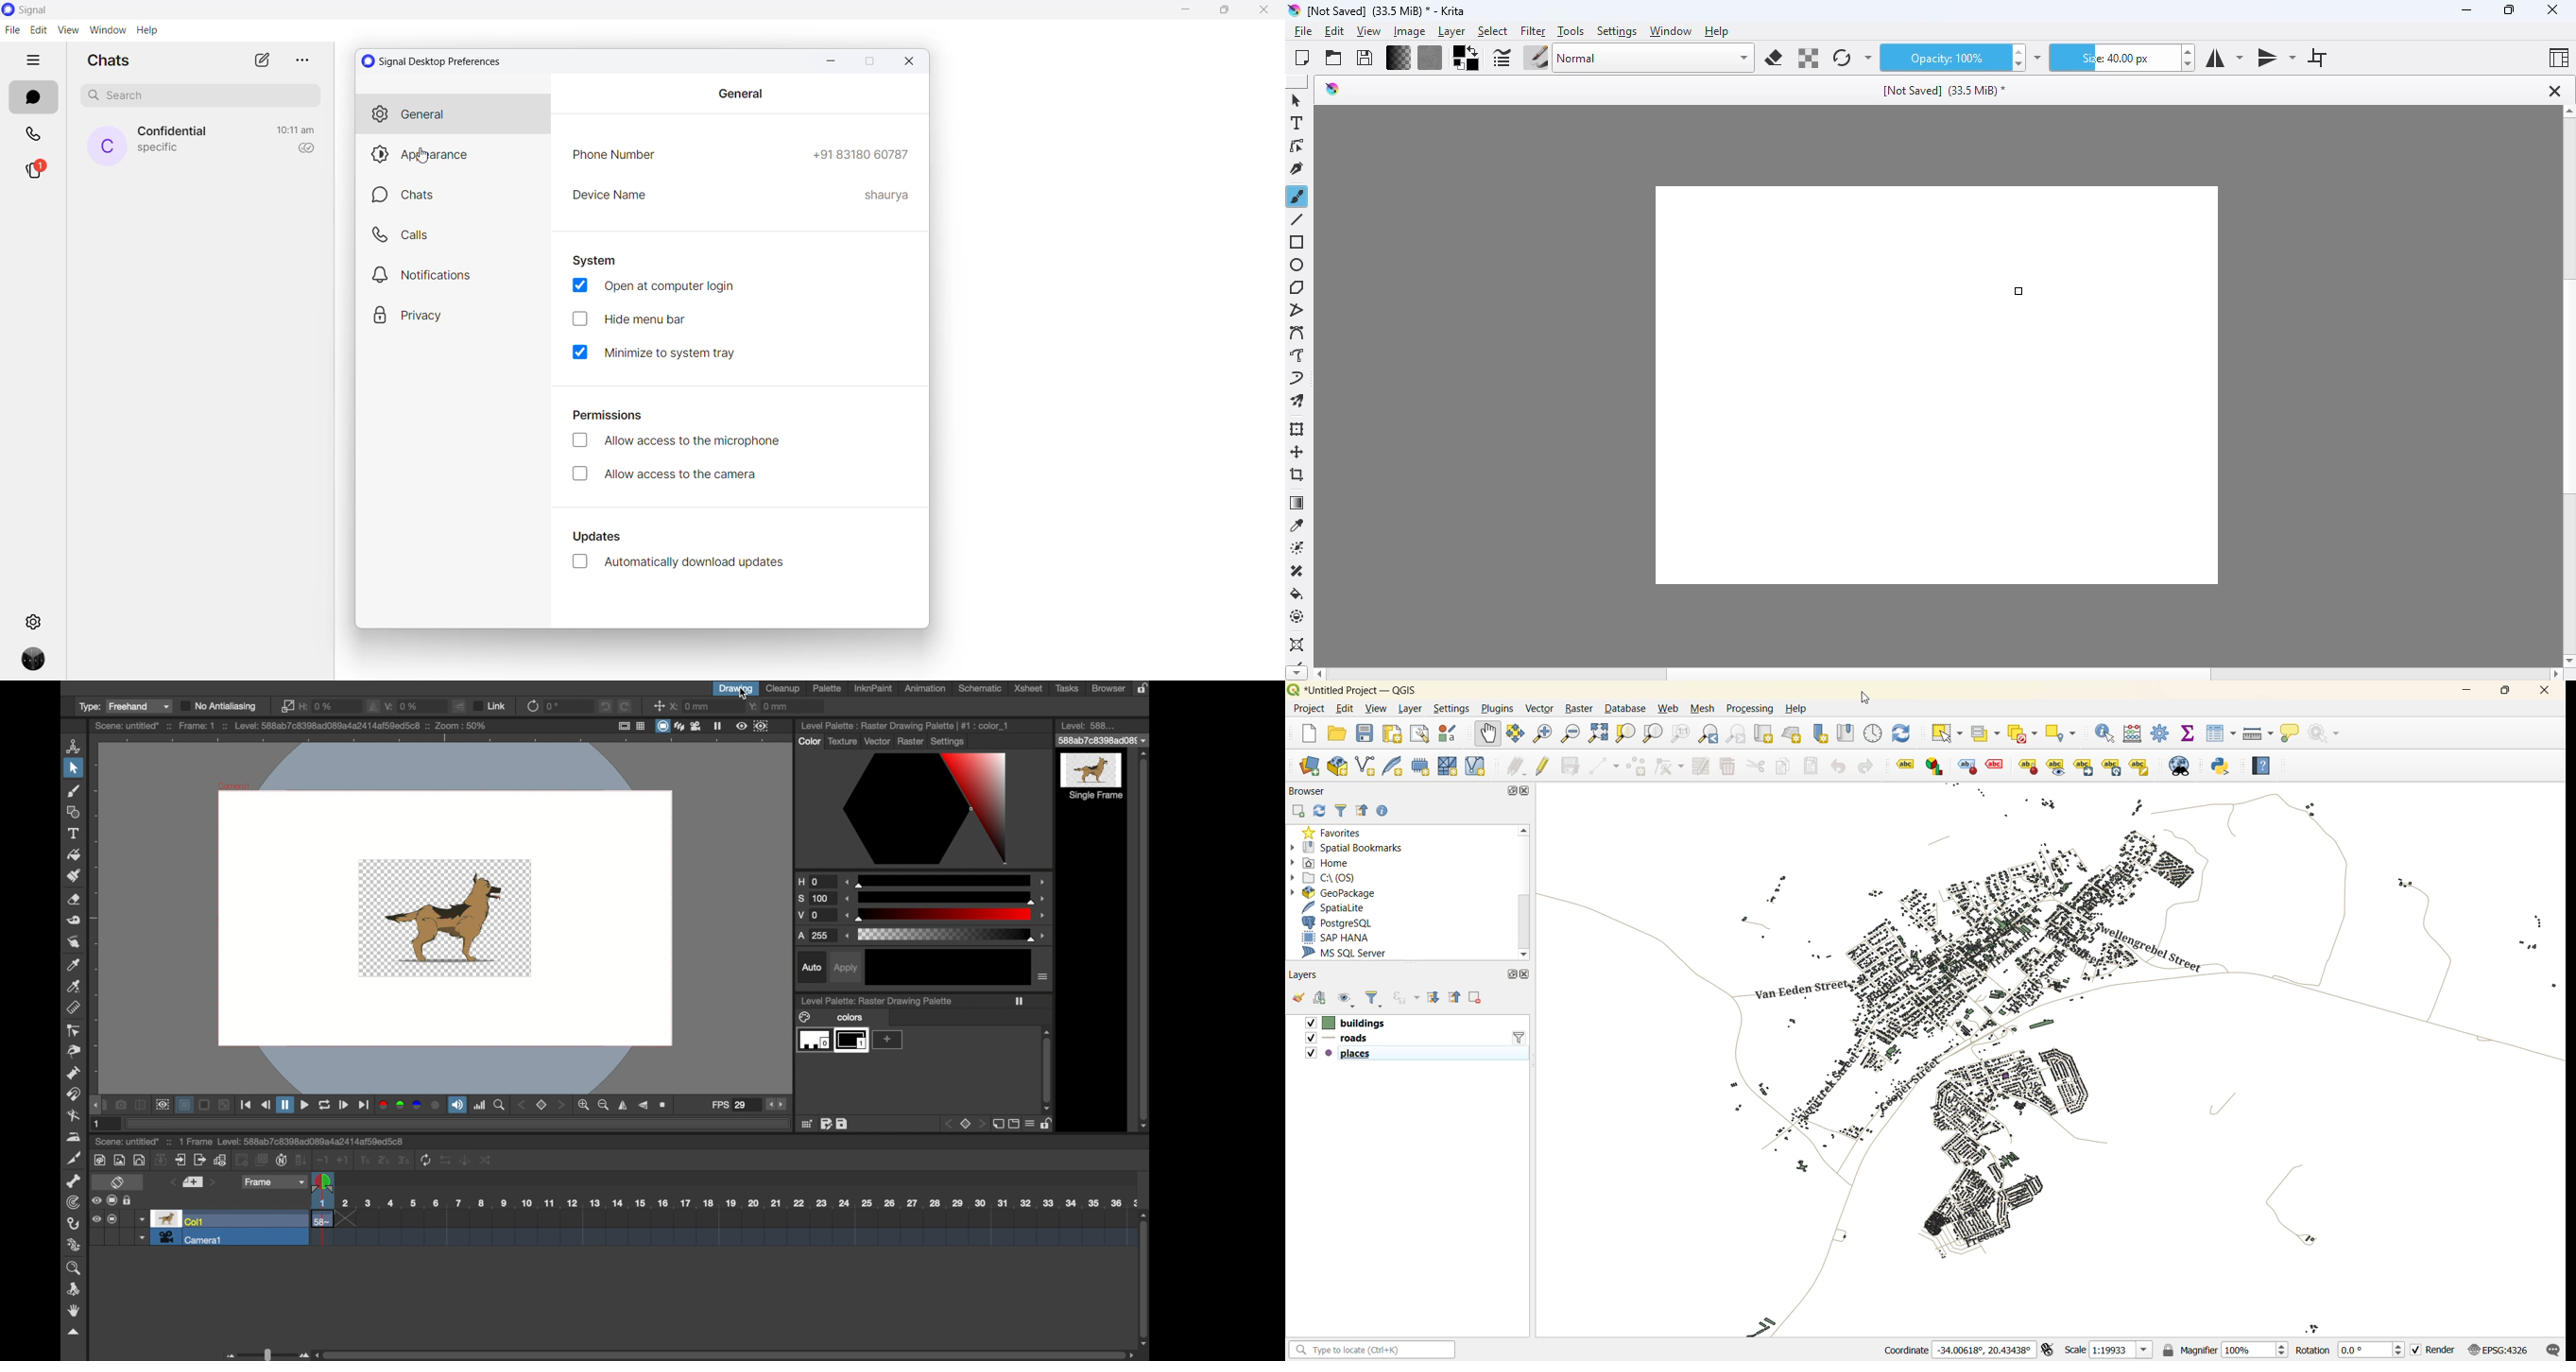 This screenshot has height=1372, width=2576. I want to click on zoom out, so click(1571, 735).